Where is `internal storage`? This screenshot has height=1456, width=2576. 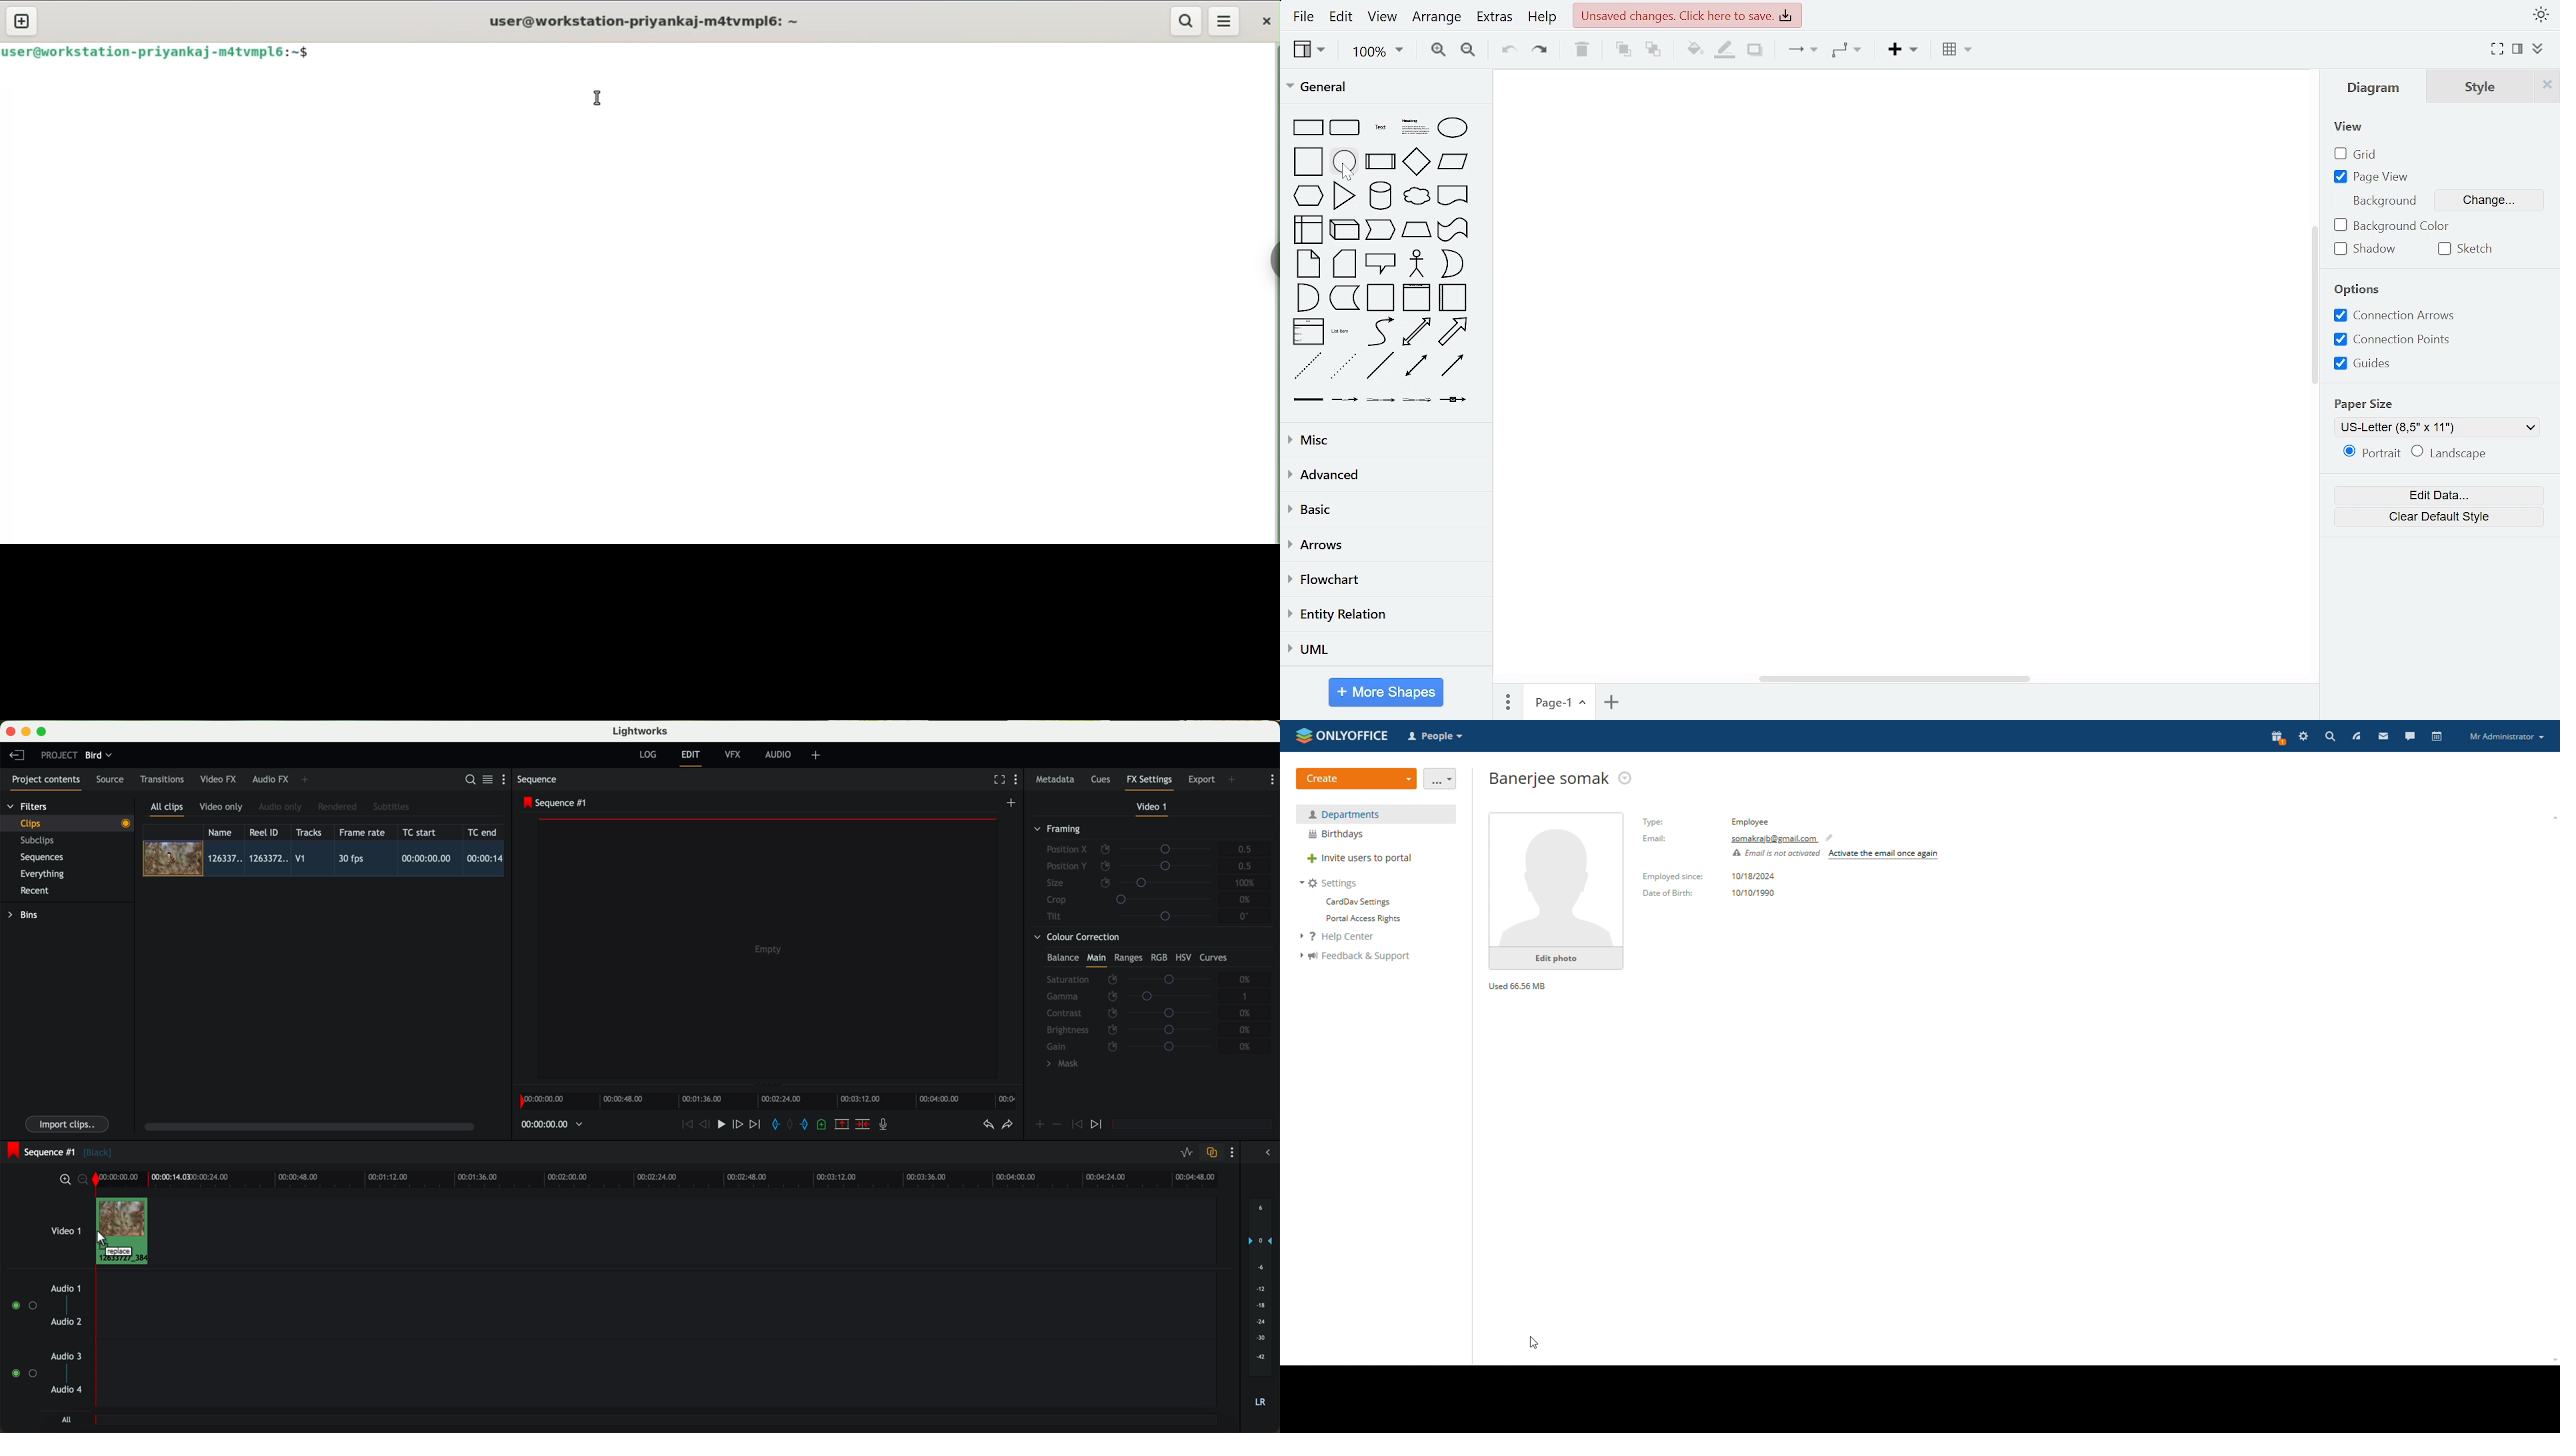
internal storage is located at coordinates (1309, 230).